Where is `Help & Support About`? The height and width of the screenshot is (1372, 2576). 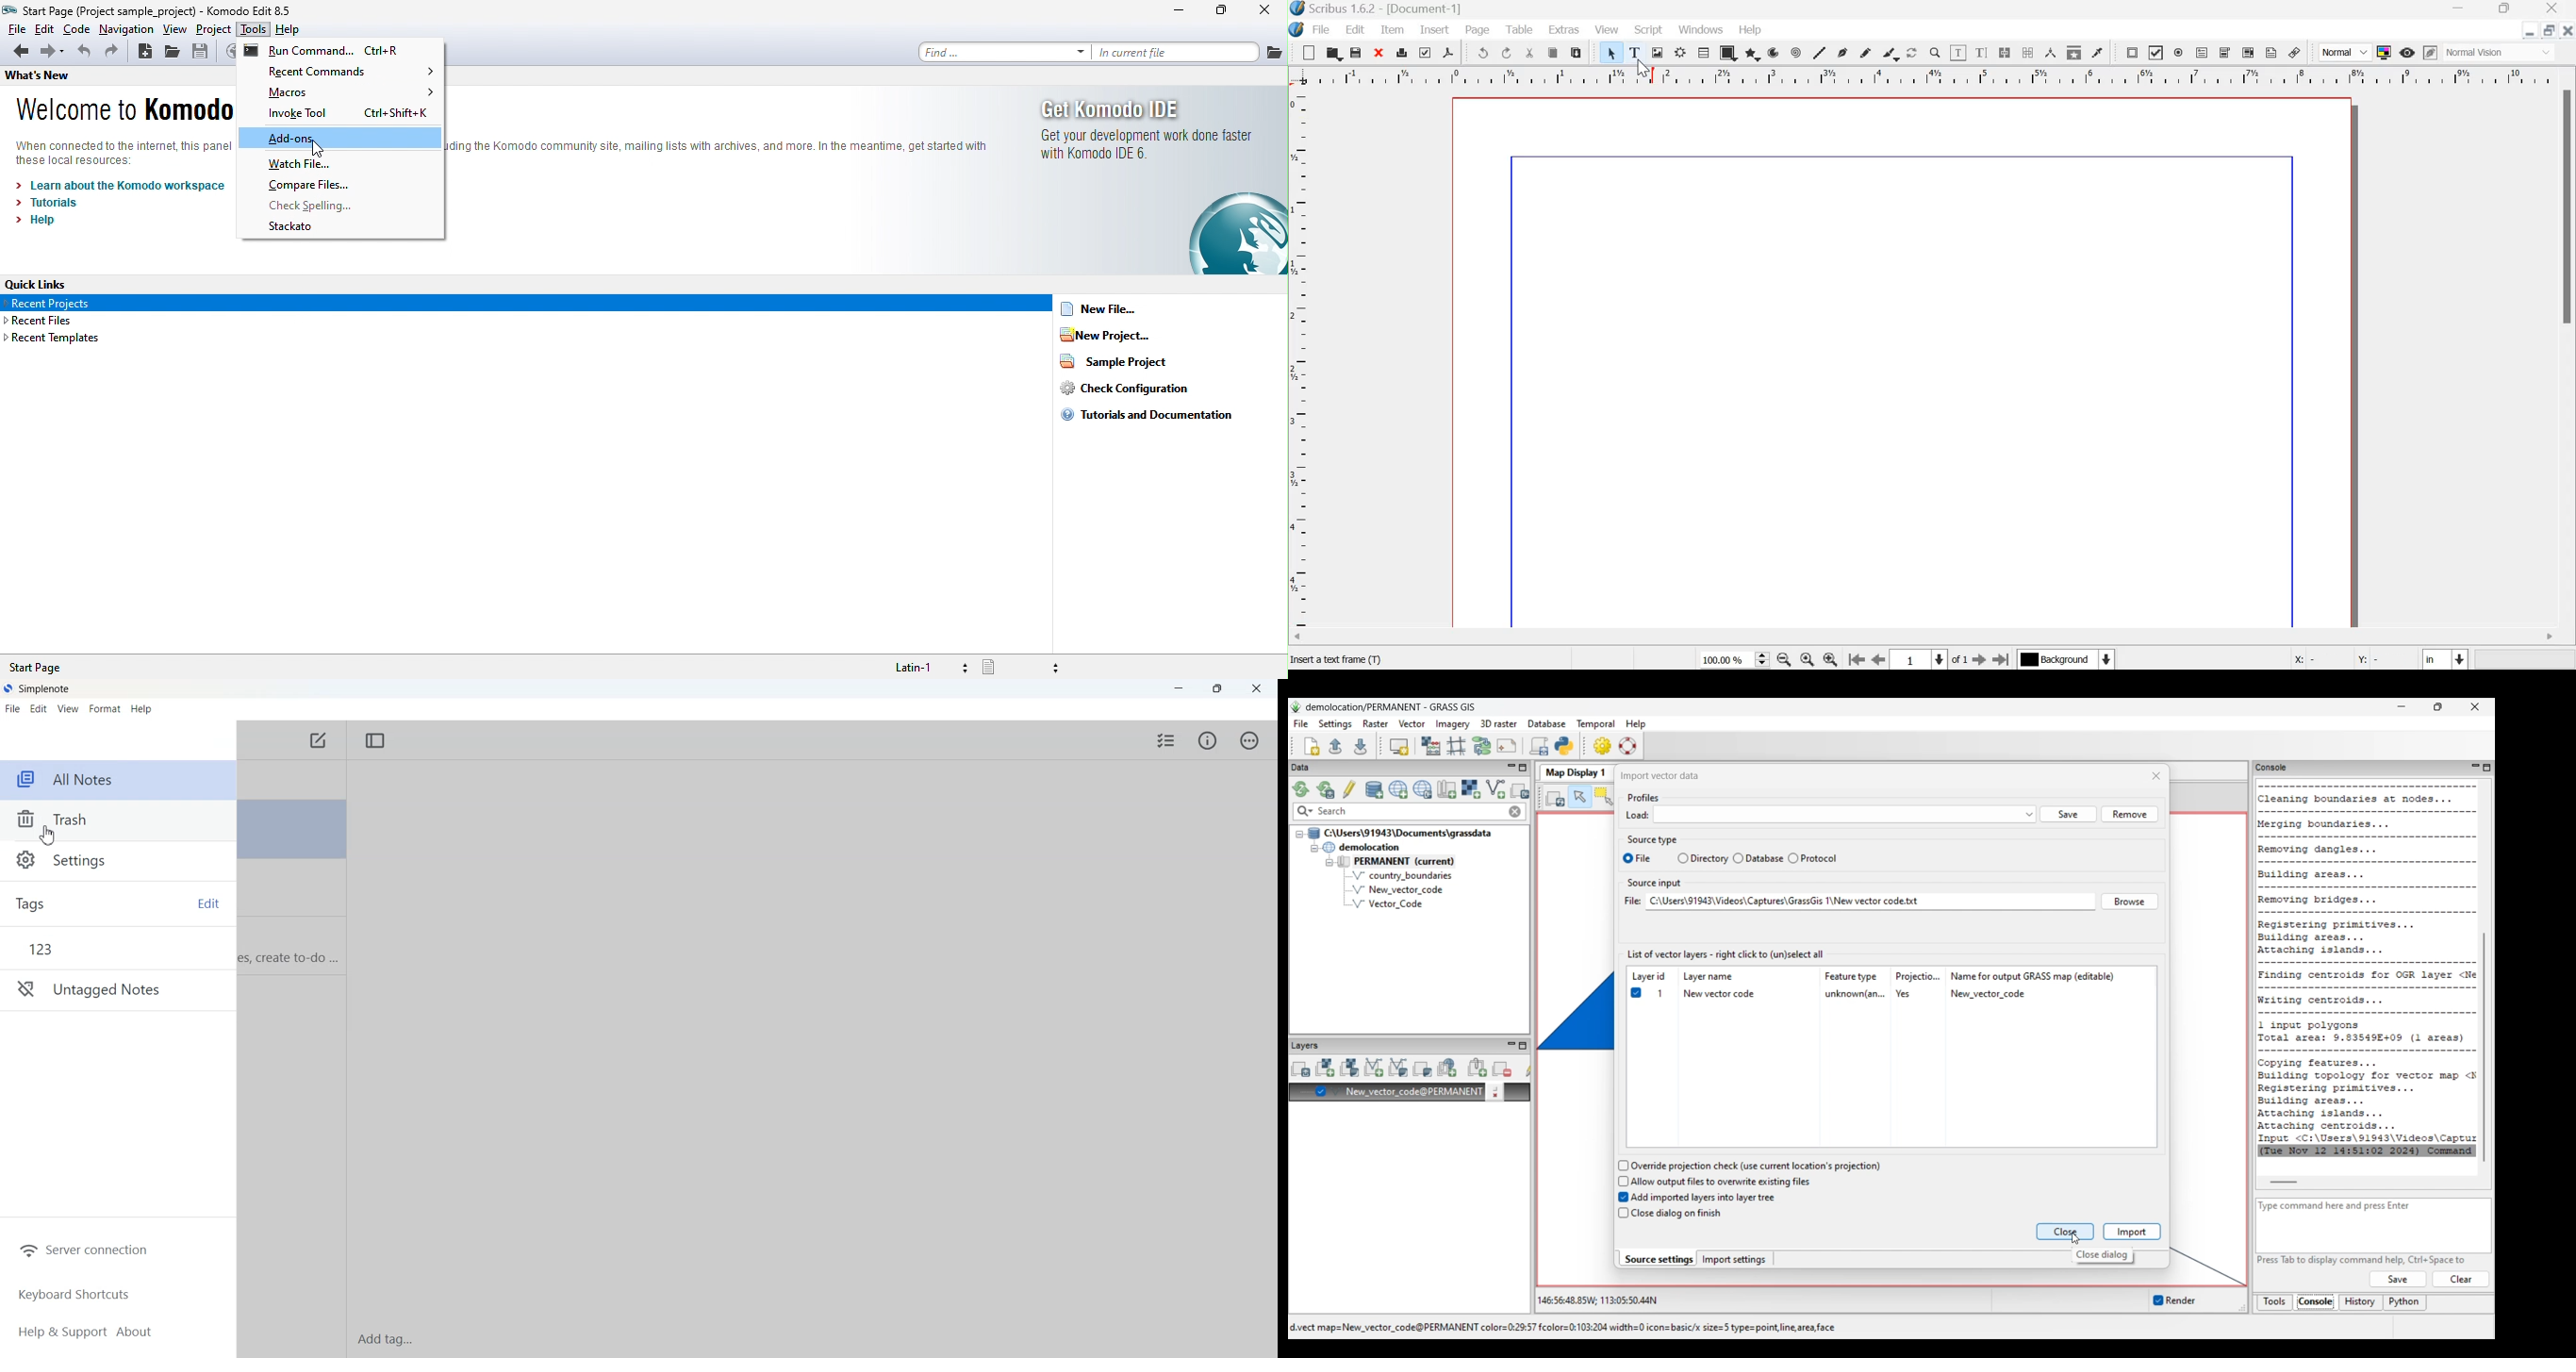
Help & Support About is located at coordinates (87, 1332).